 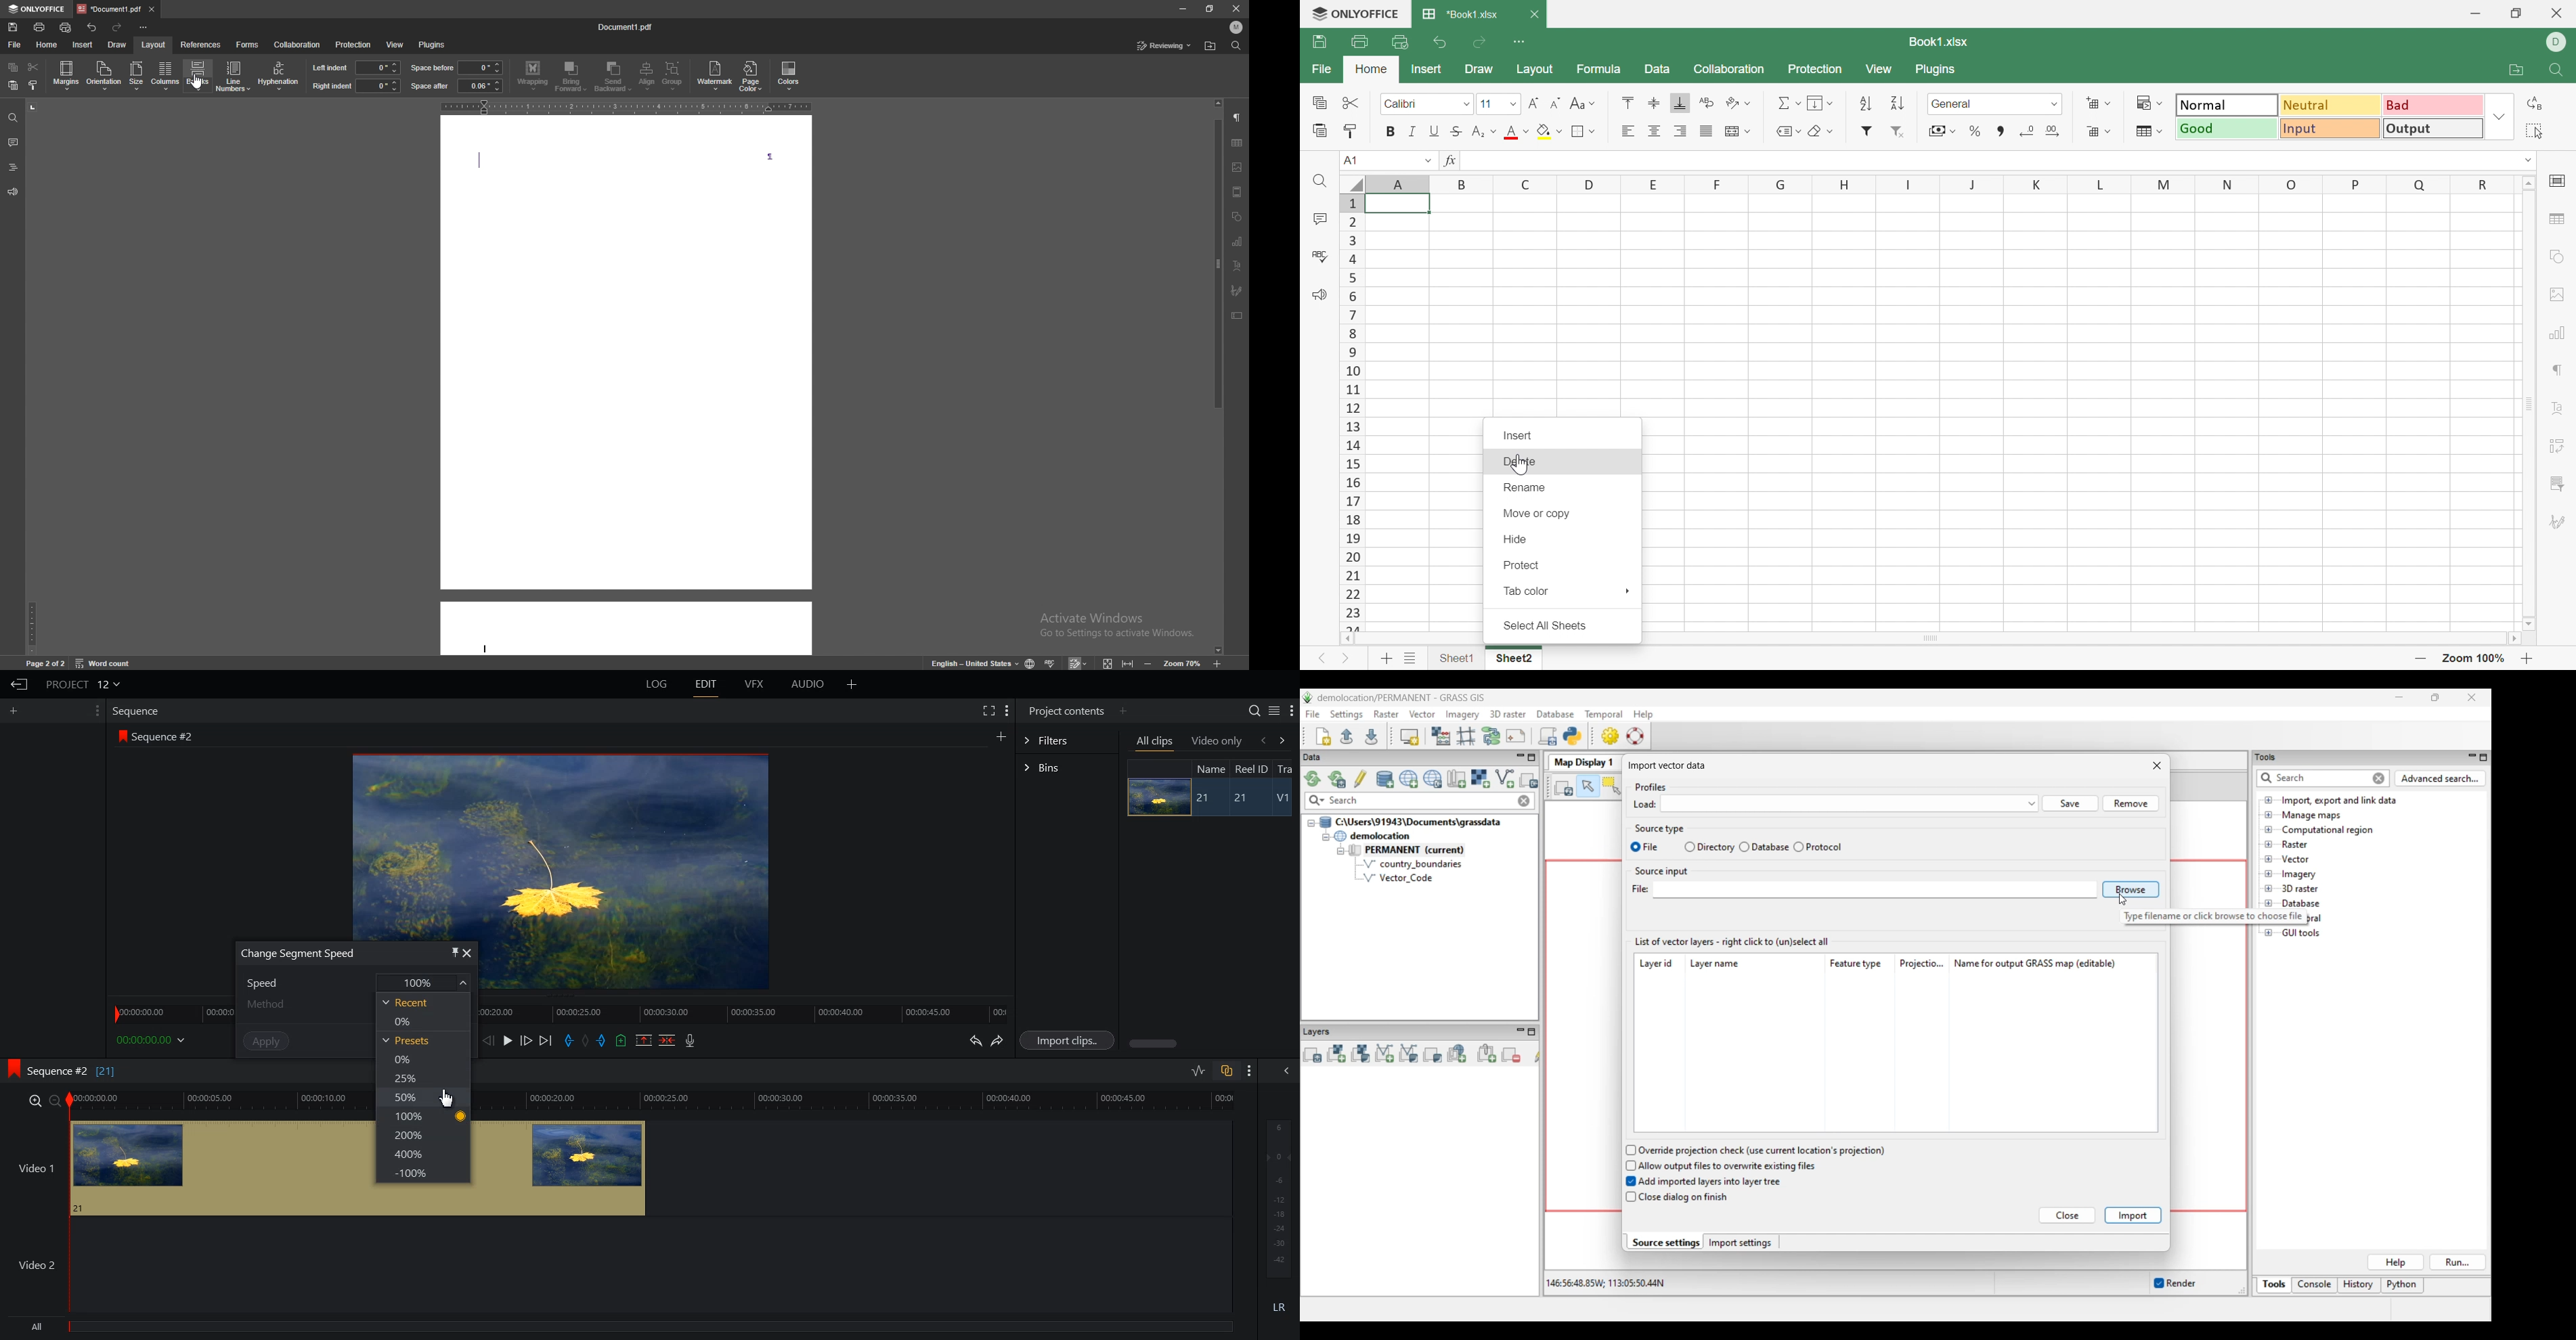 What do you see at coordinates (1426, 68) in the screenshot?
I see `Insert` at bounding box center [1426, 68].